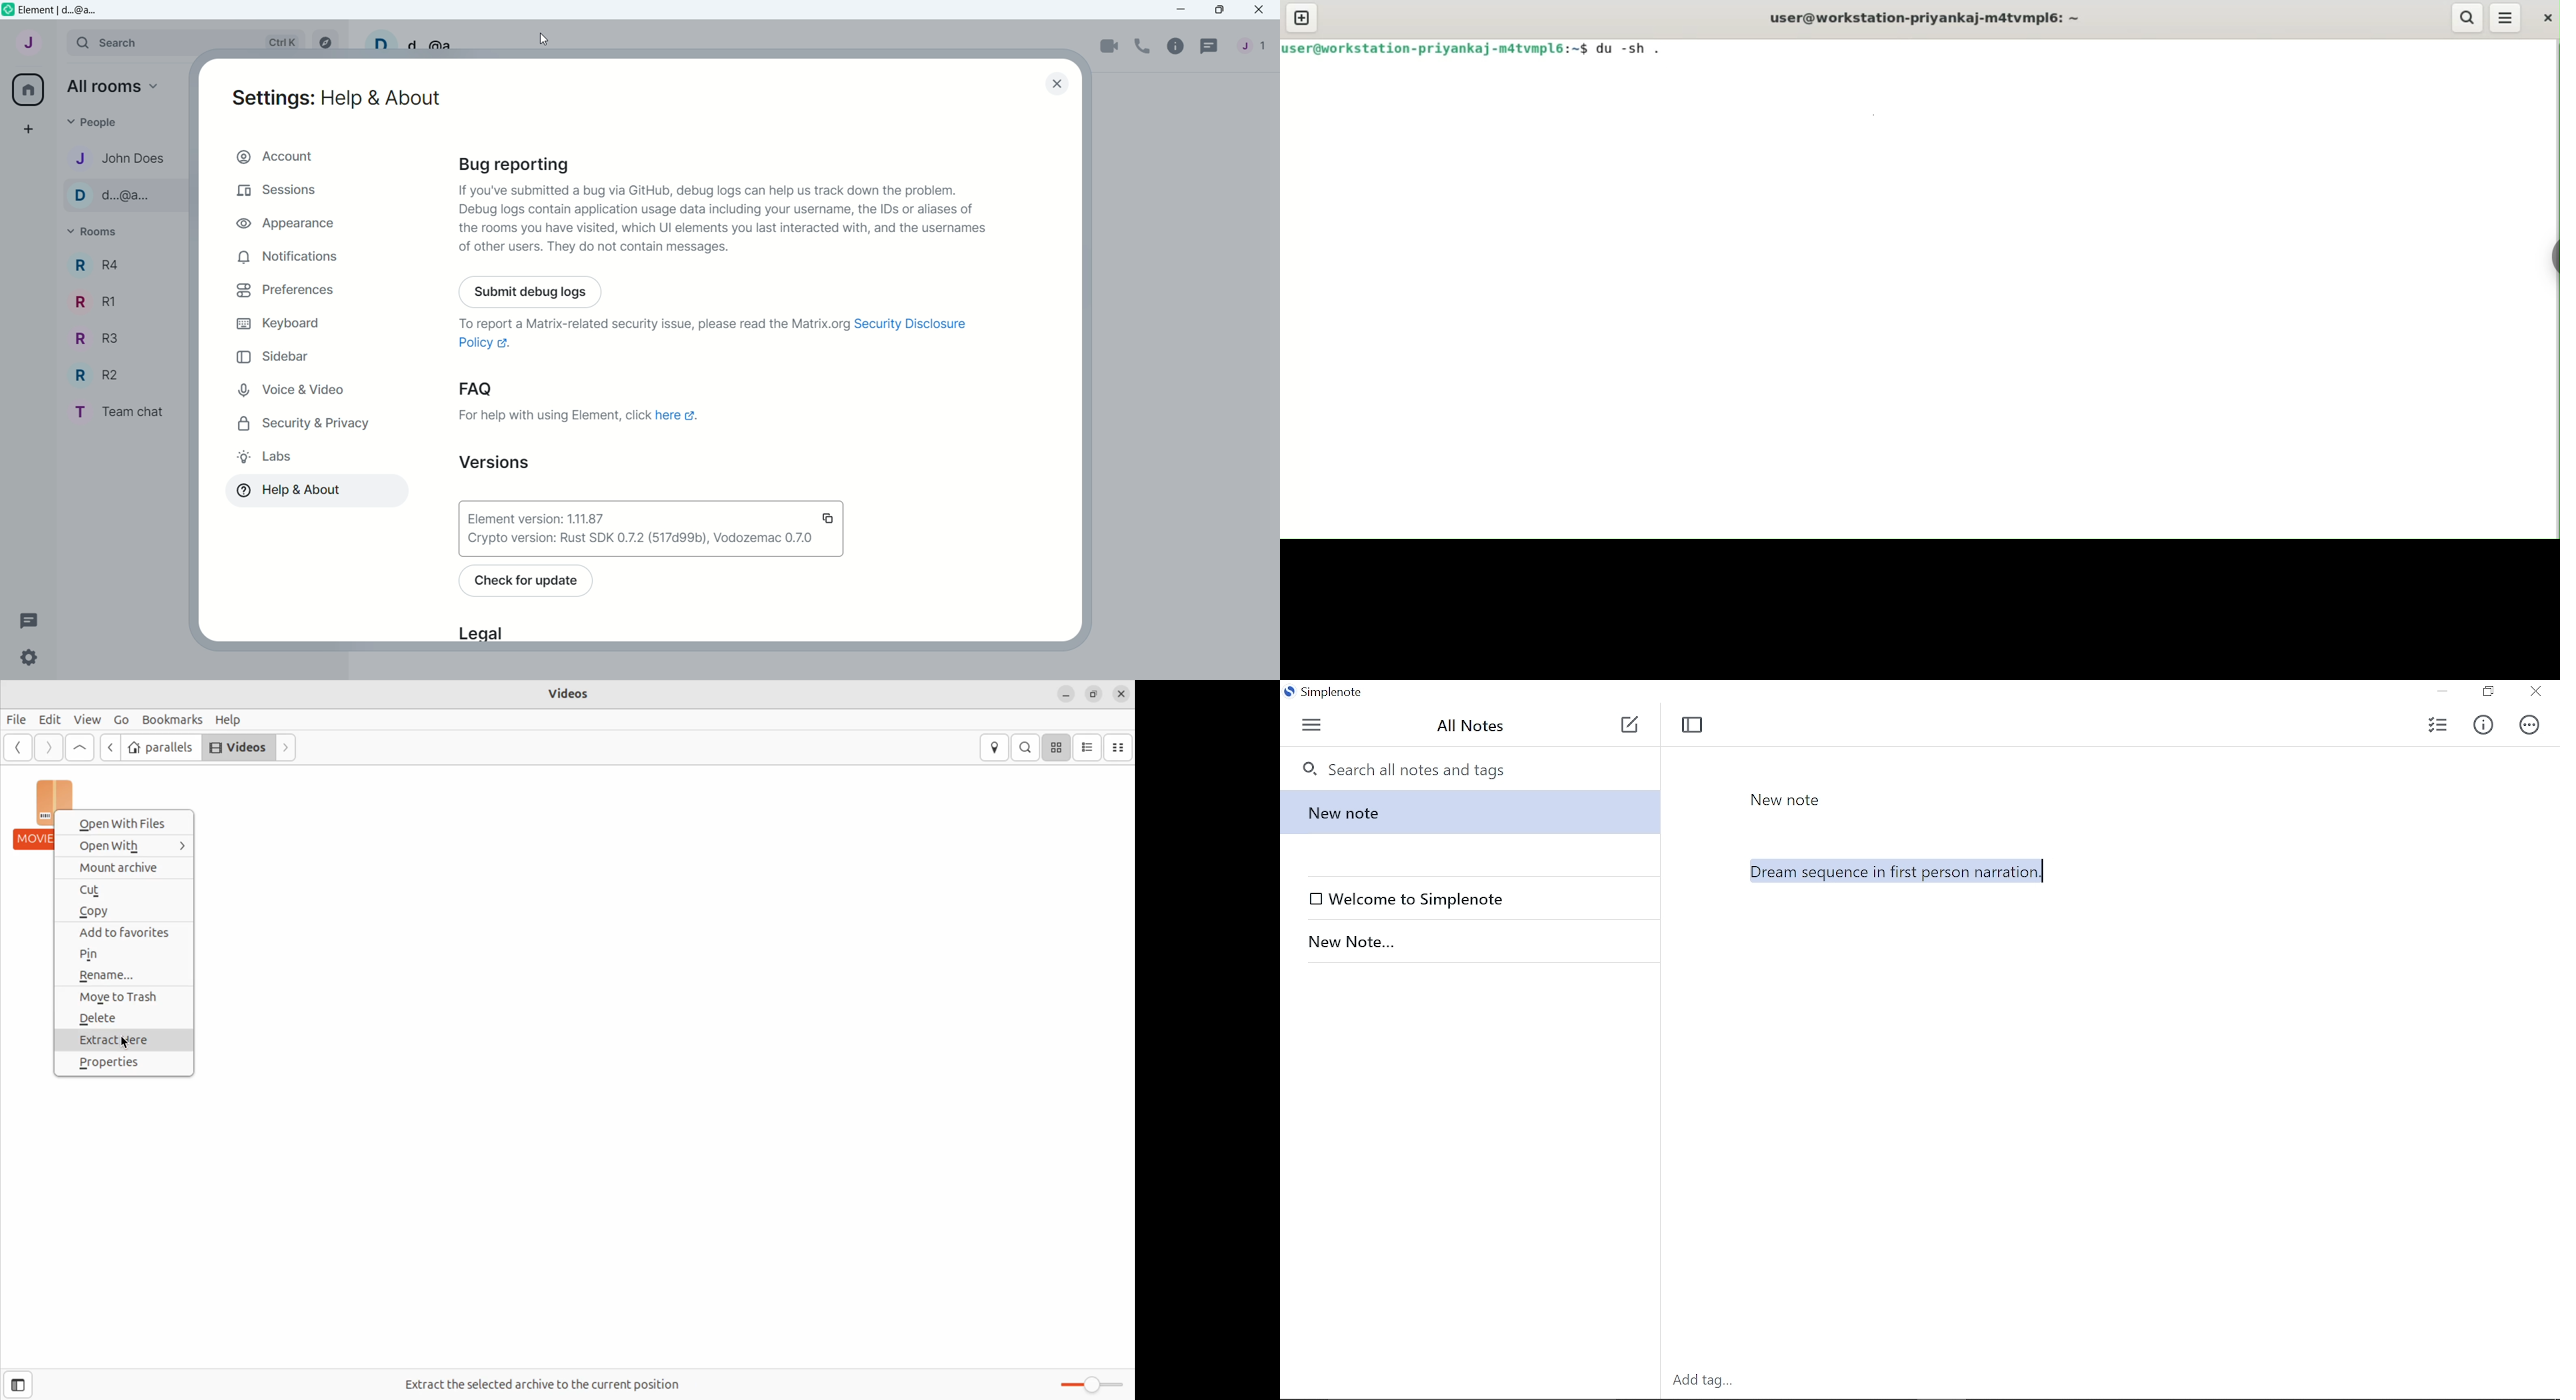 Image resolution: width=2576 pixels, height=1400 pixels. I want to click on cursor, so click(544, 39).